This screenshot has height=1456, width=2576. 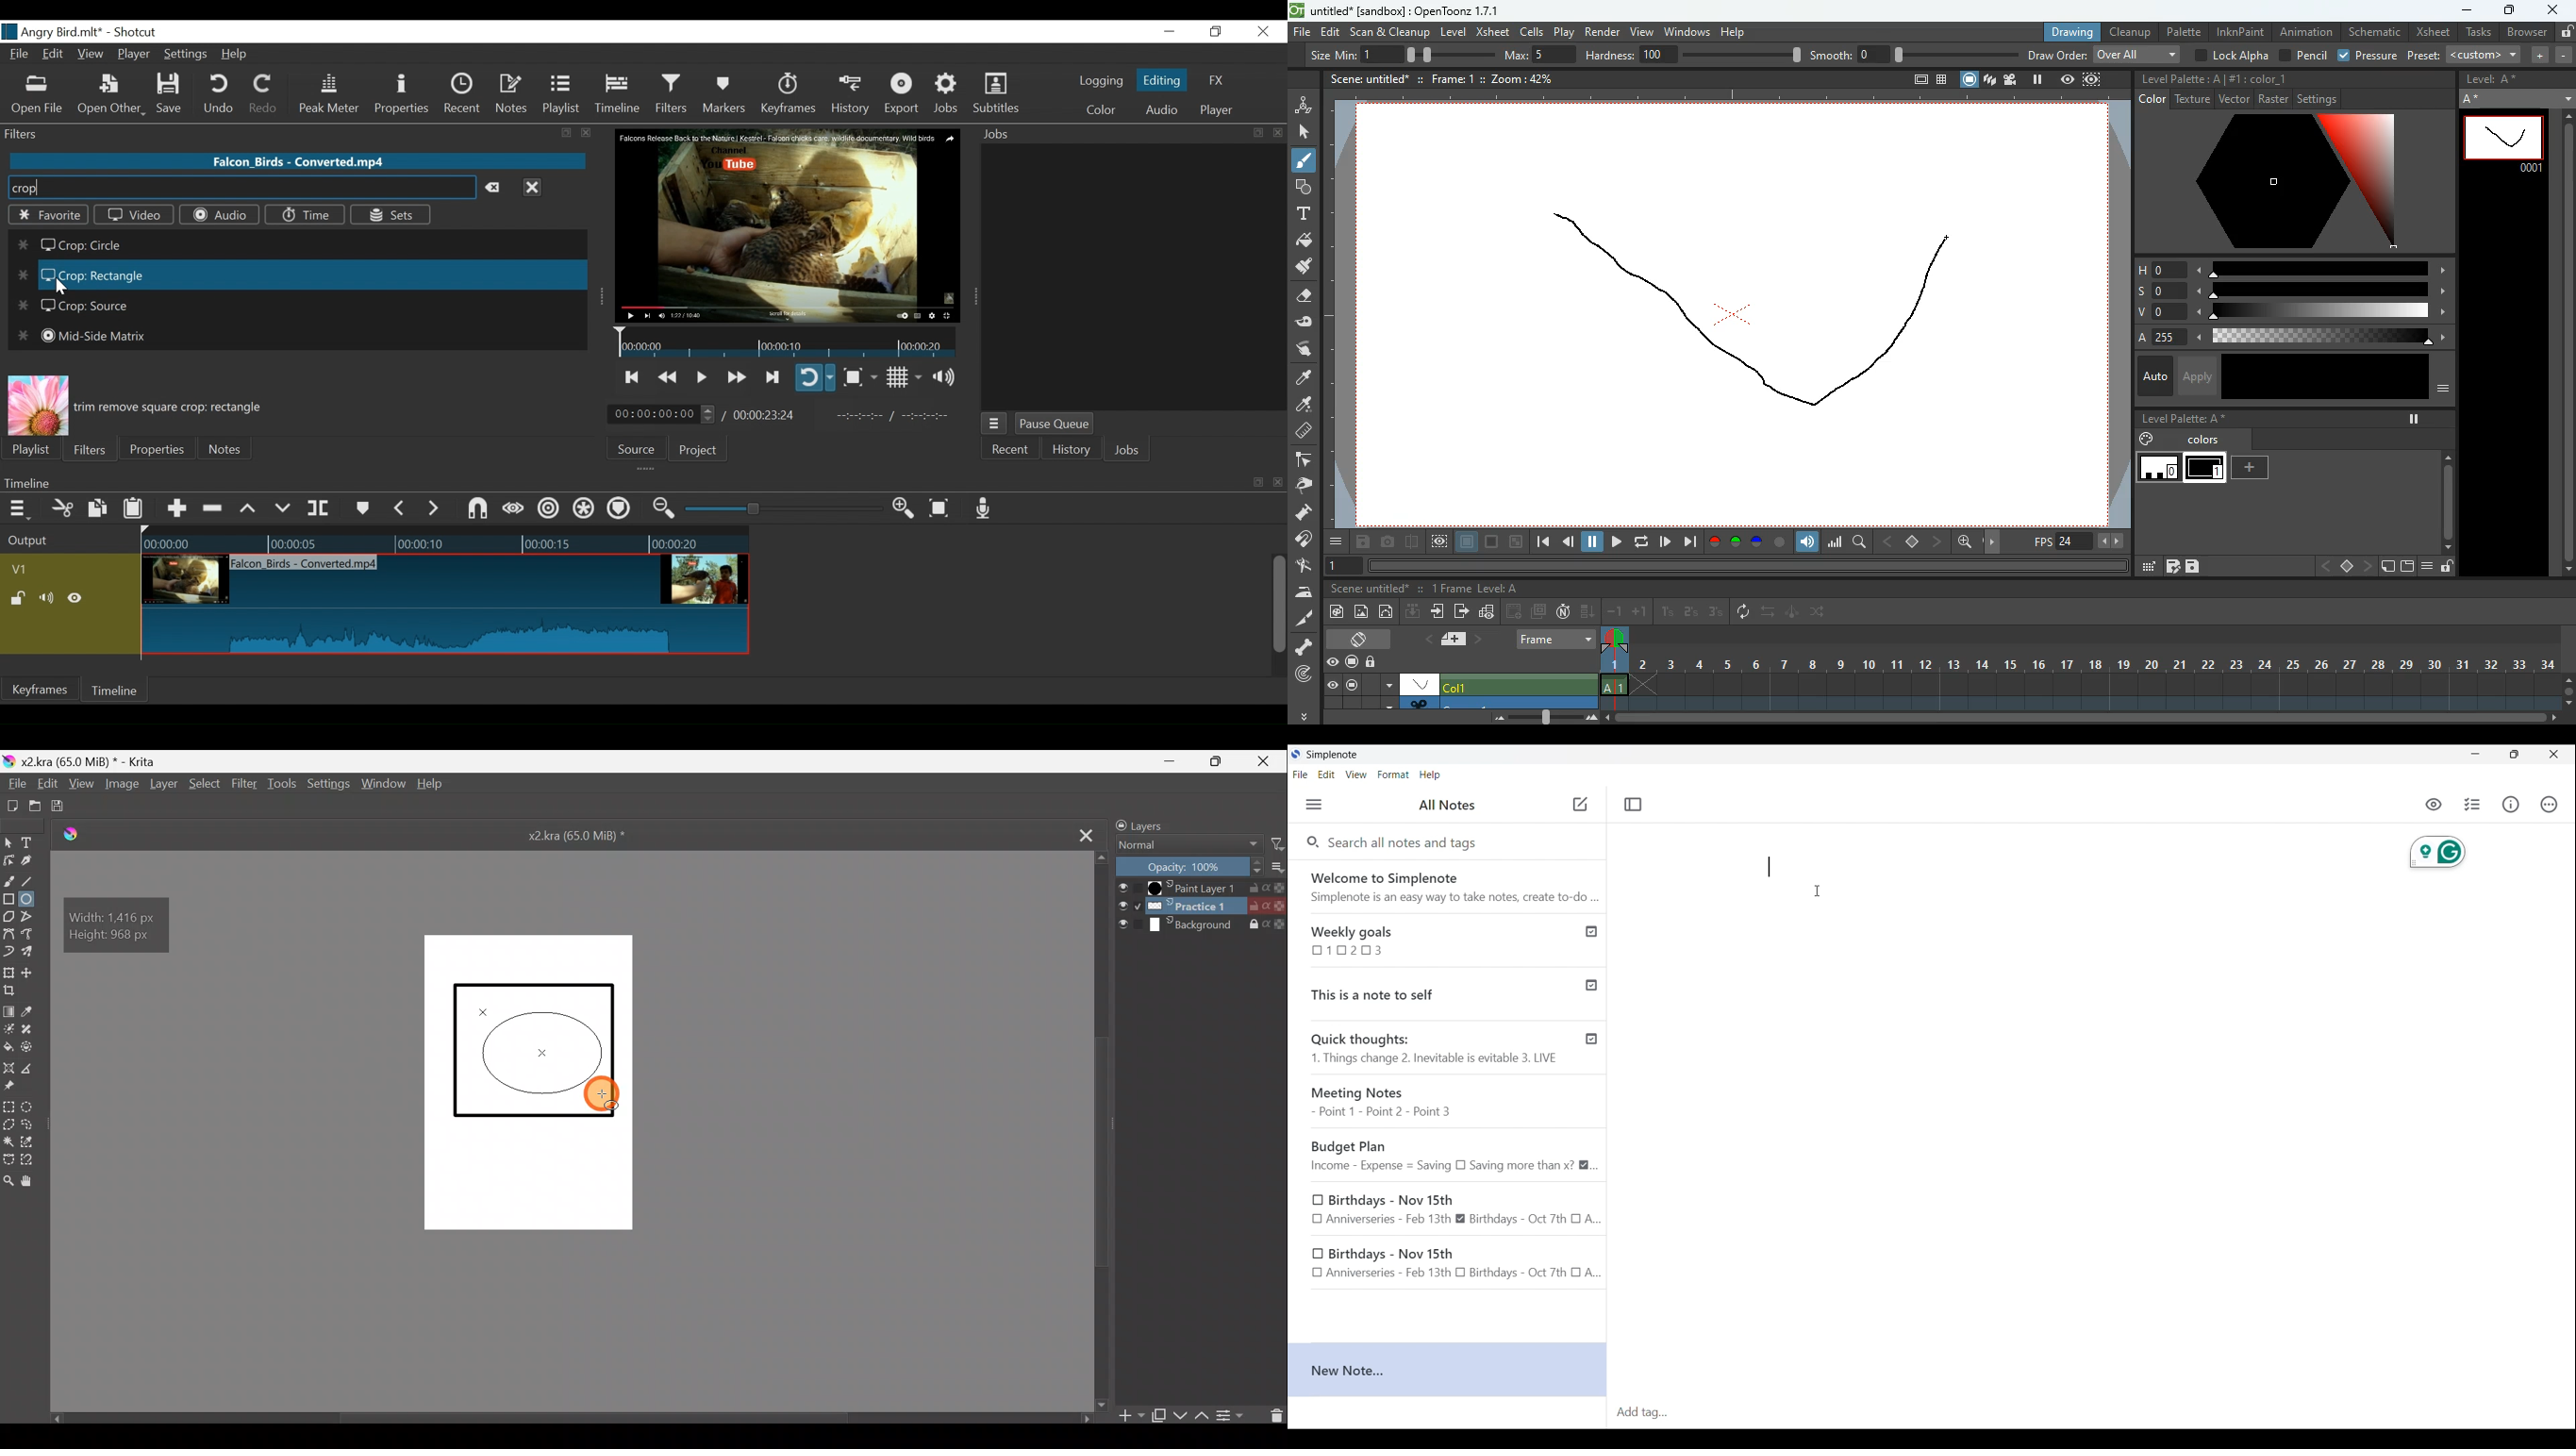 I want to click on Freehand brush tool, so click(x=9, y=879).